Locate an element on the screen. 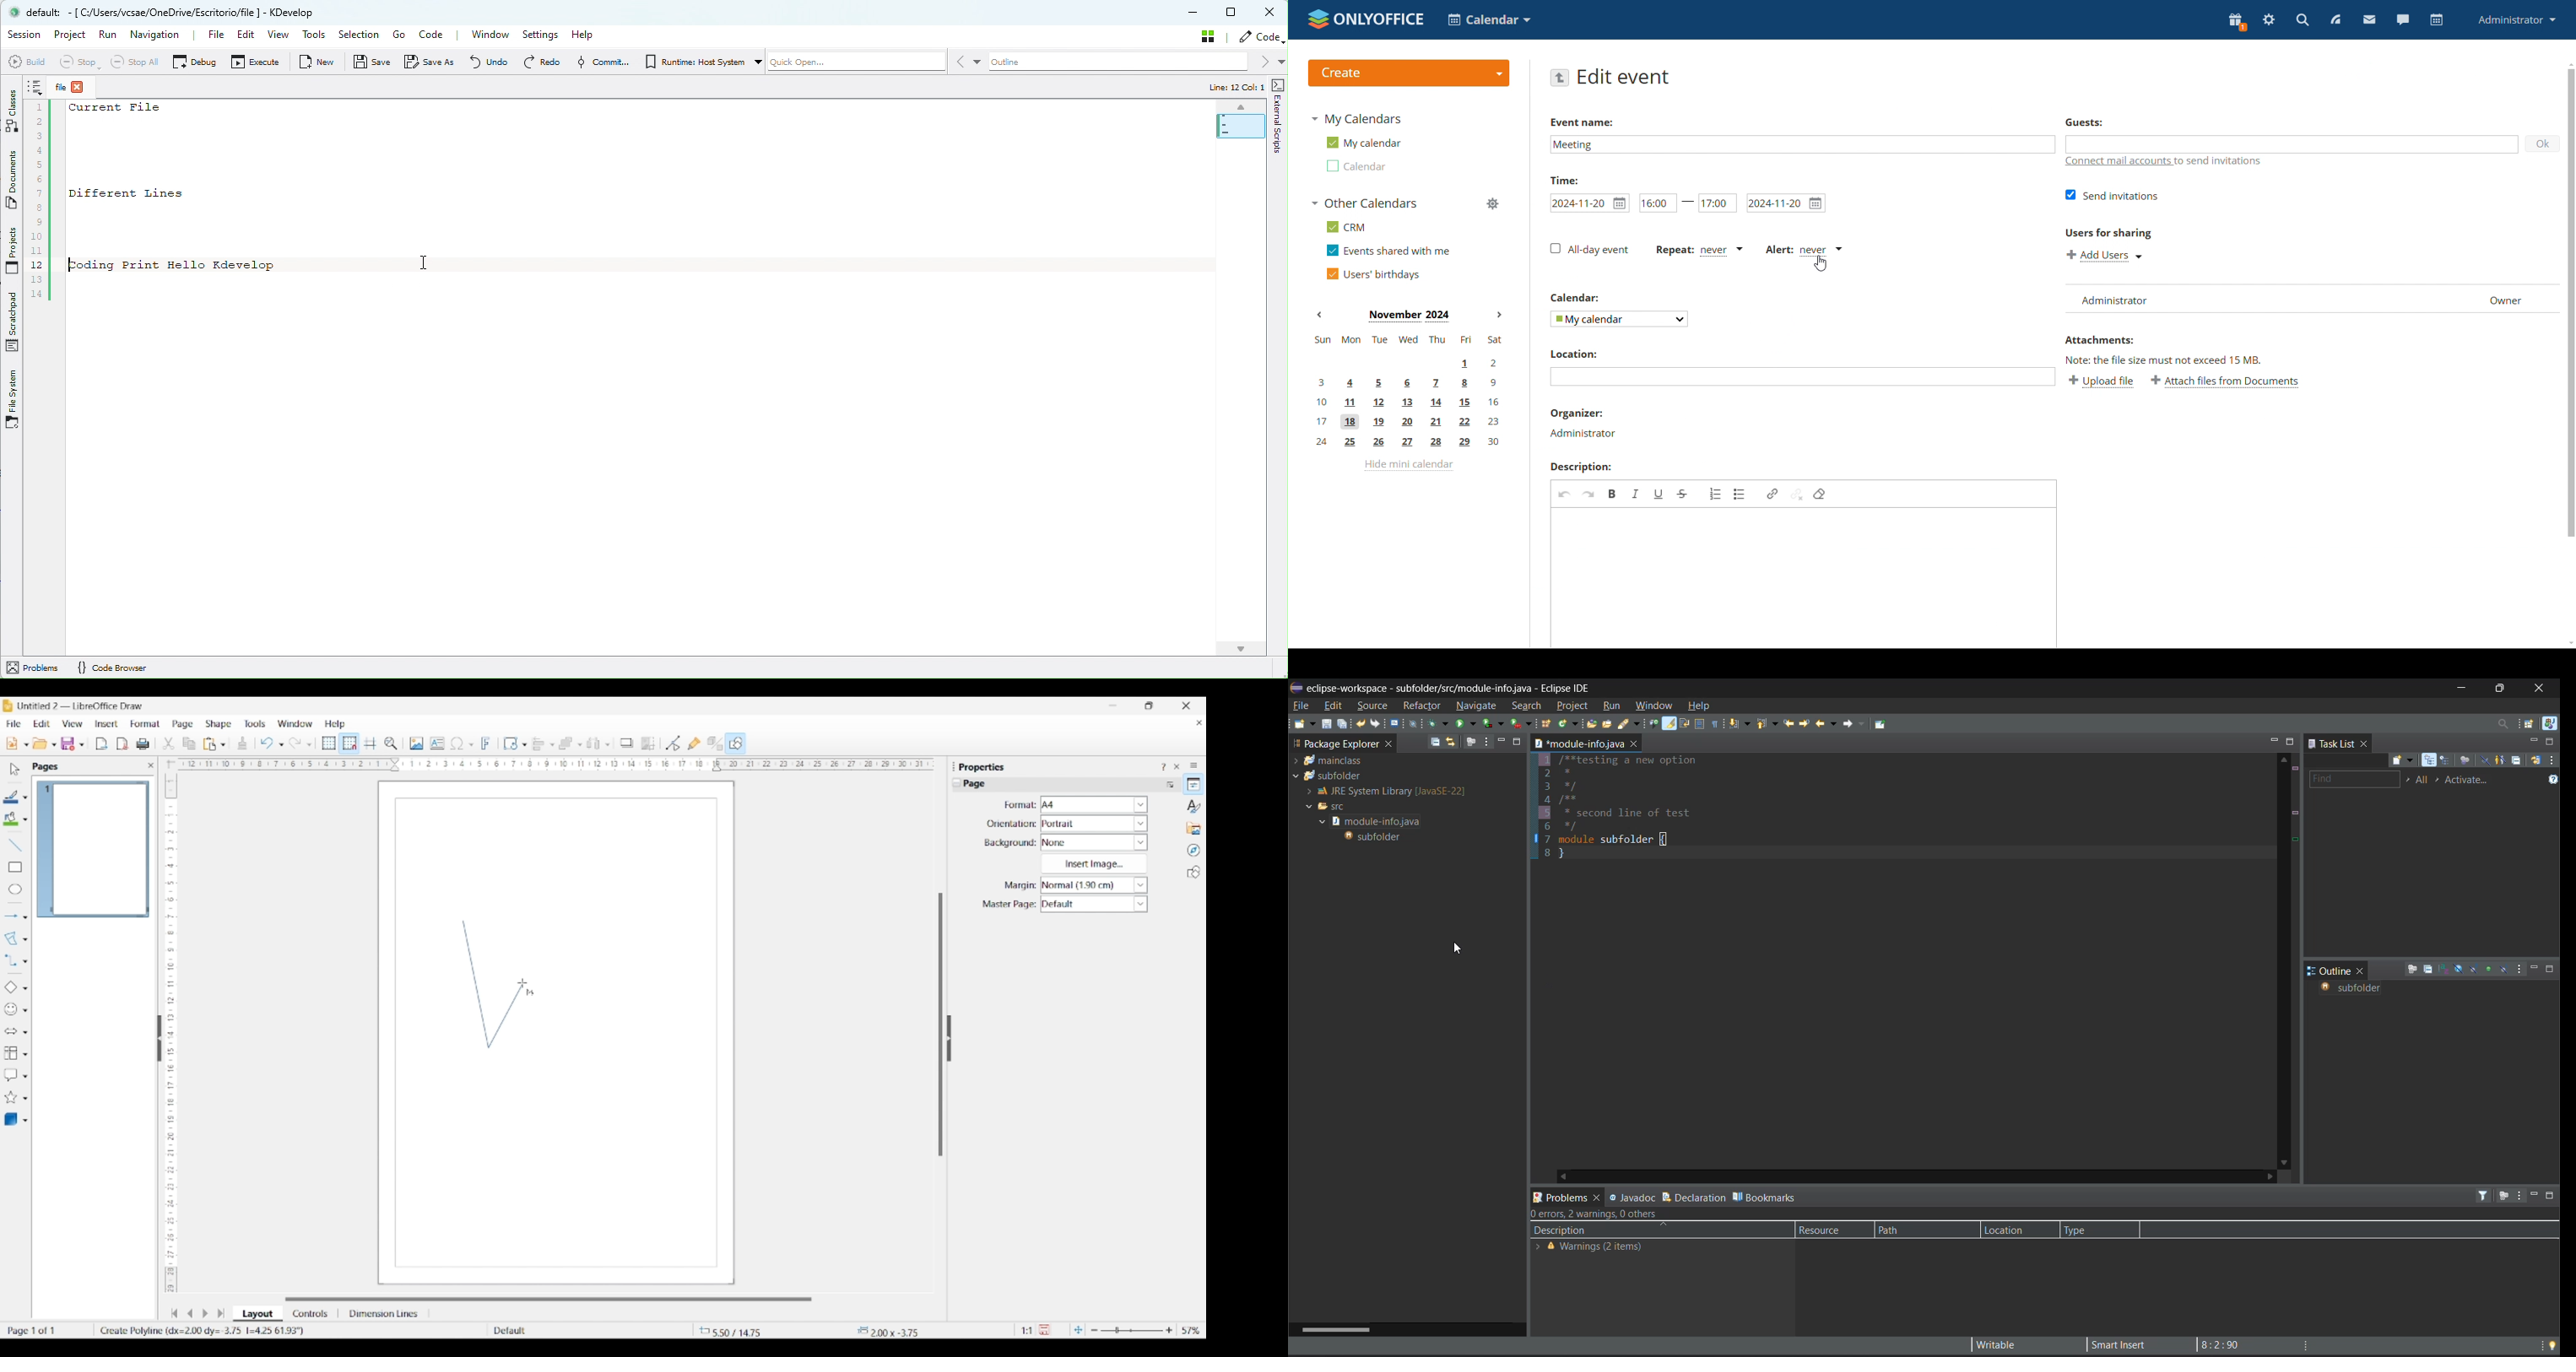 This screenshot has width=2576, height=1372. forward is located at coordinates (1851, 724).